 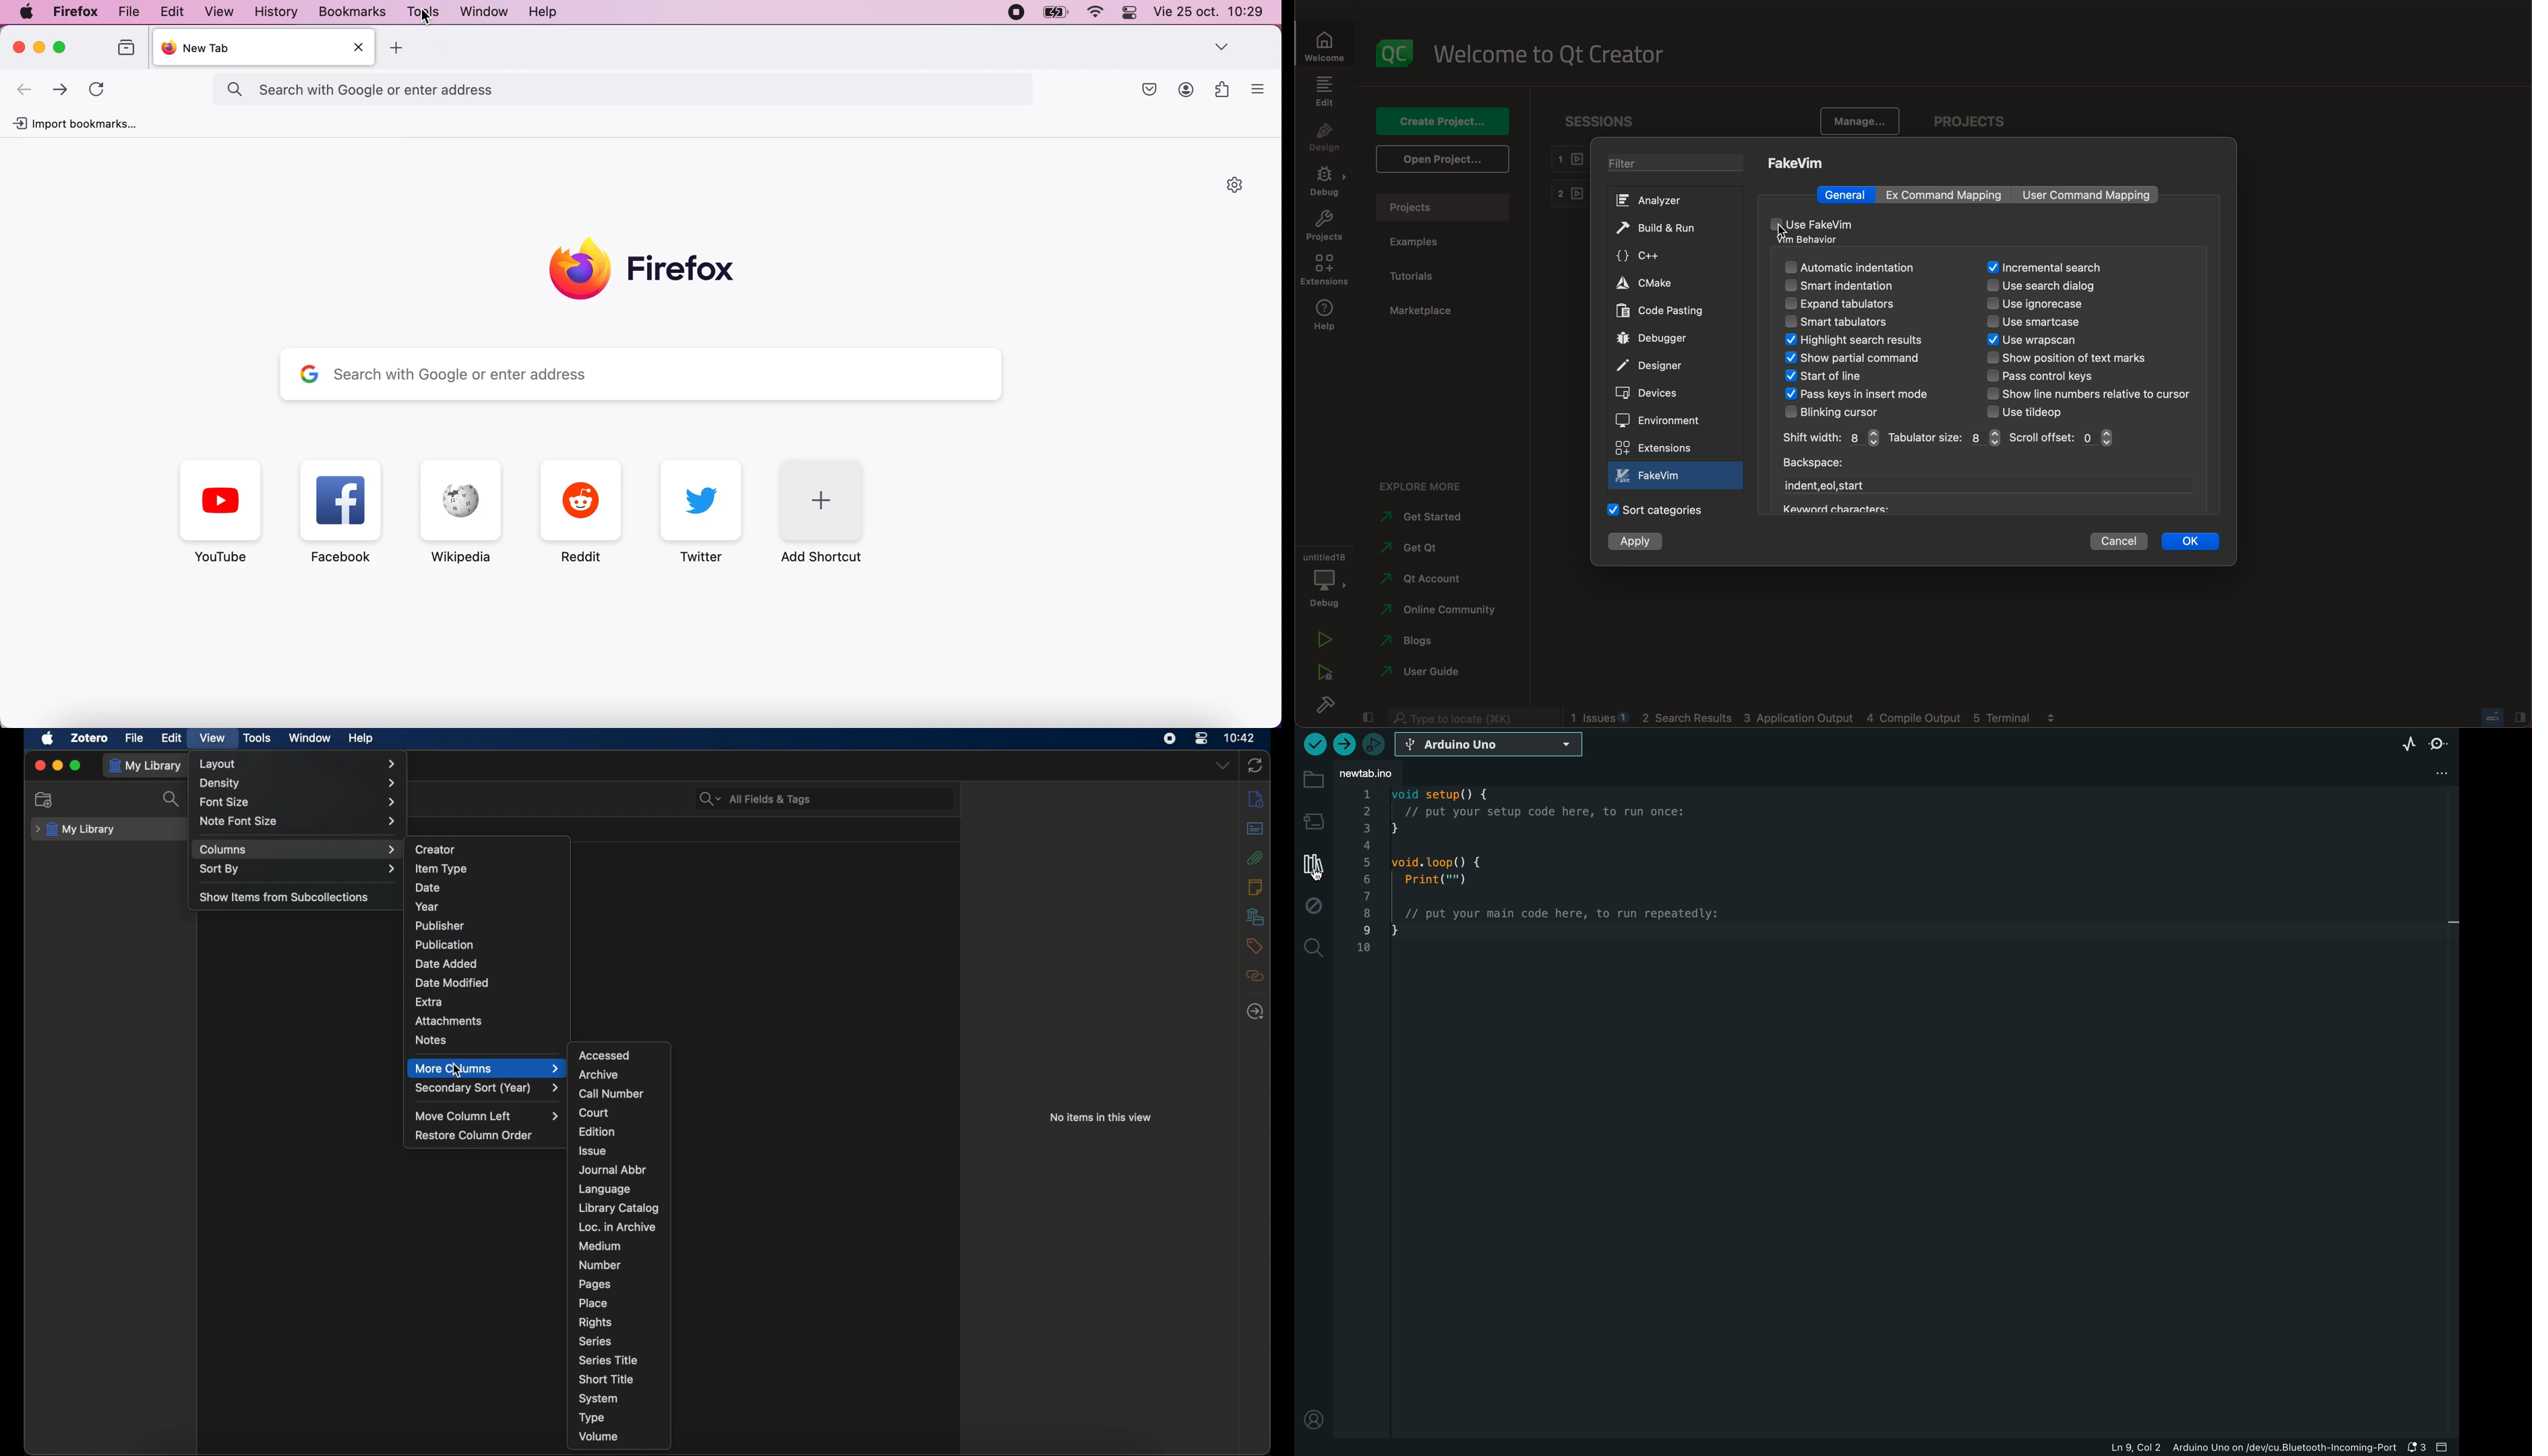 What do you see at coordinates (1440, 611) in the screenshot?
I see `community` at bounding box center [1440, 611].